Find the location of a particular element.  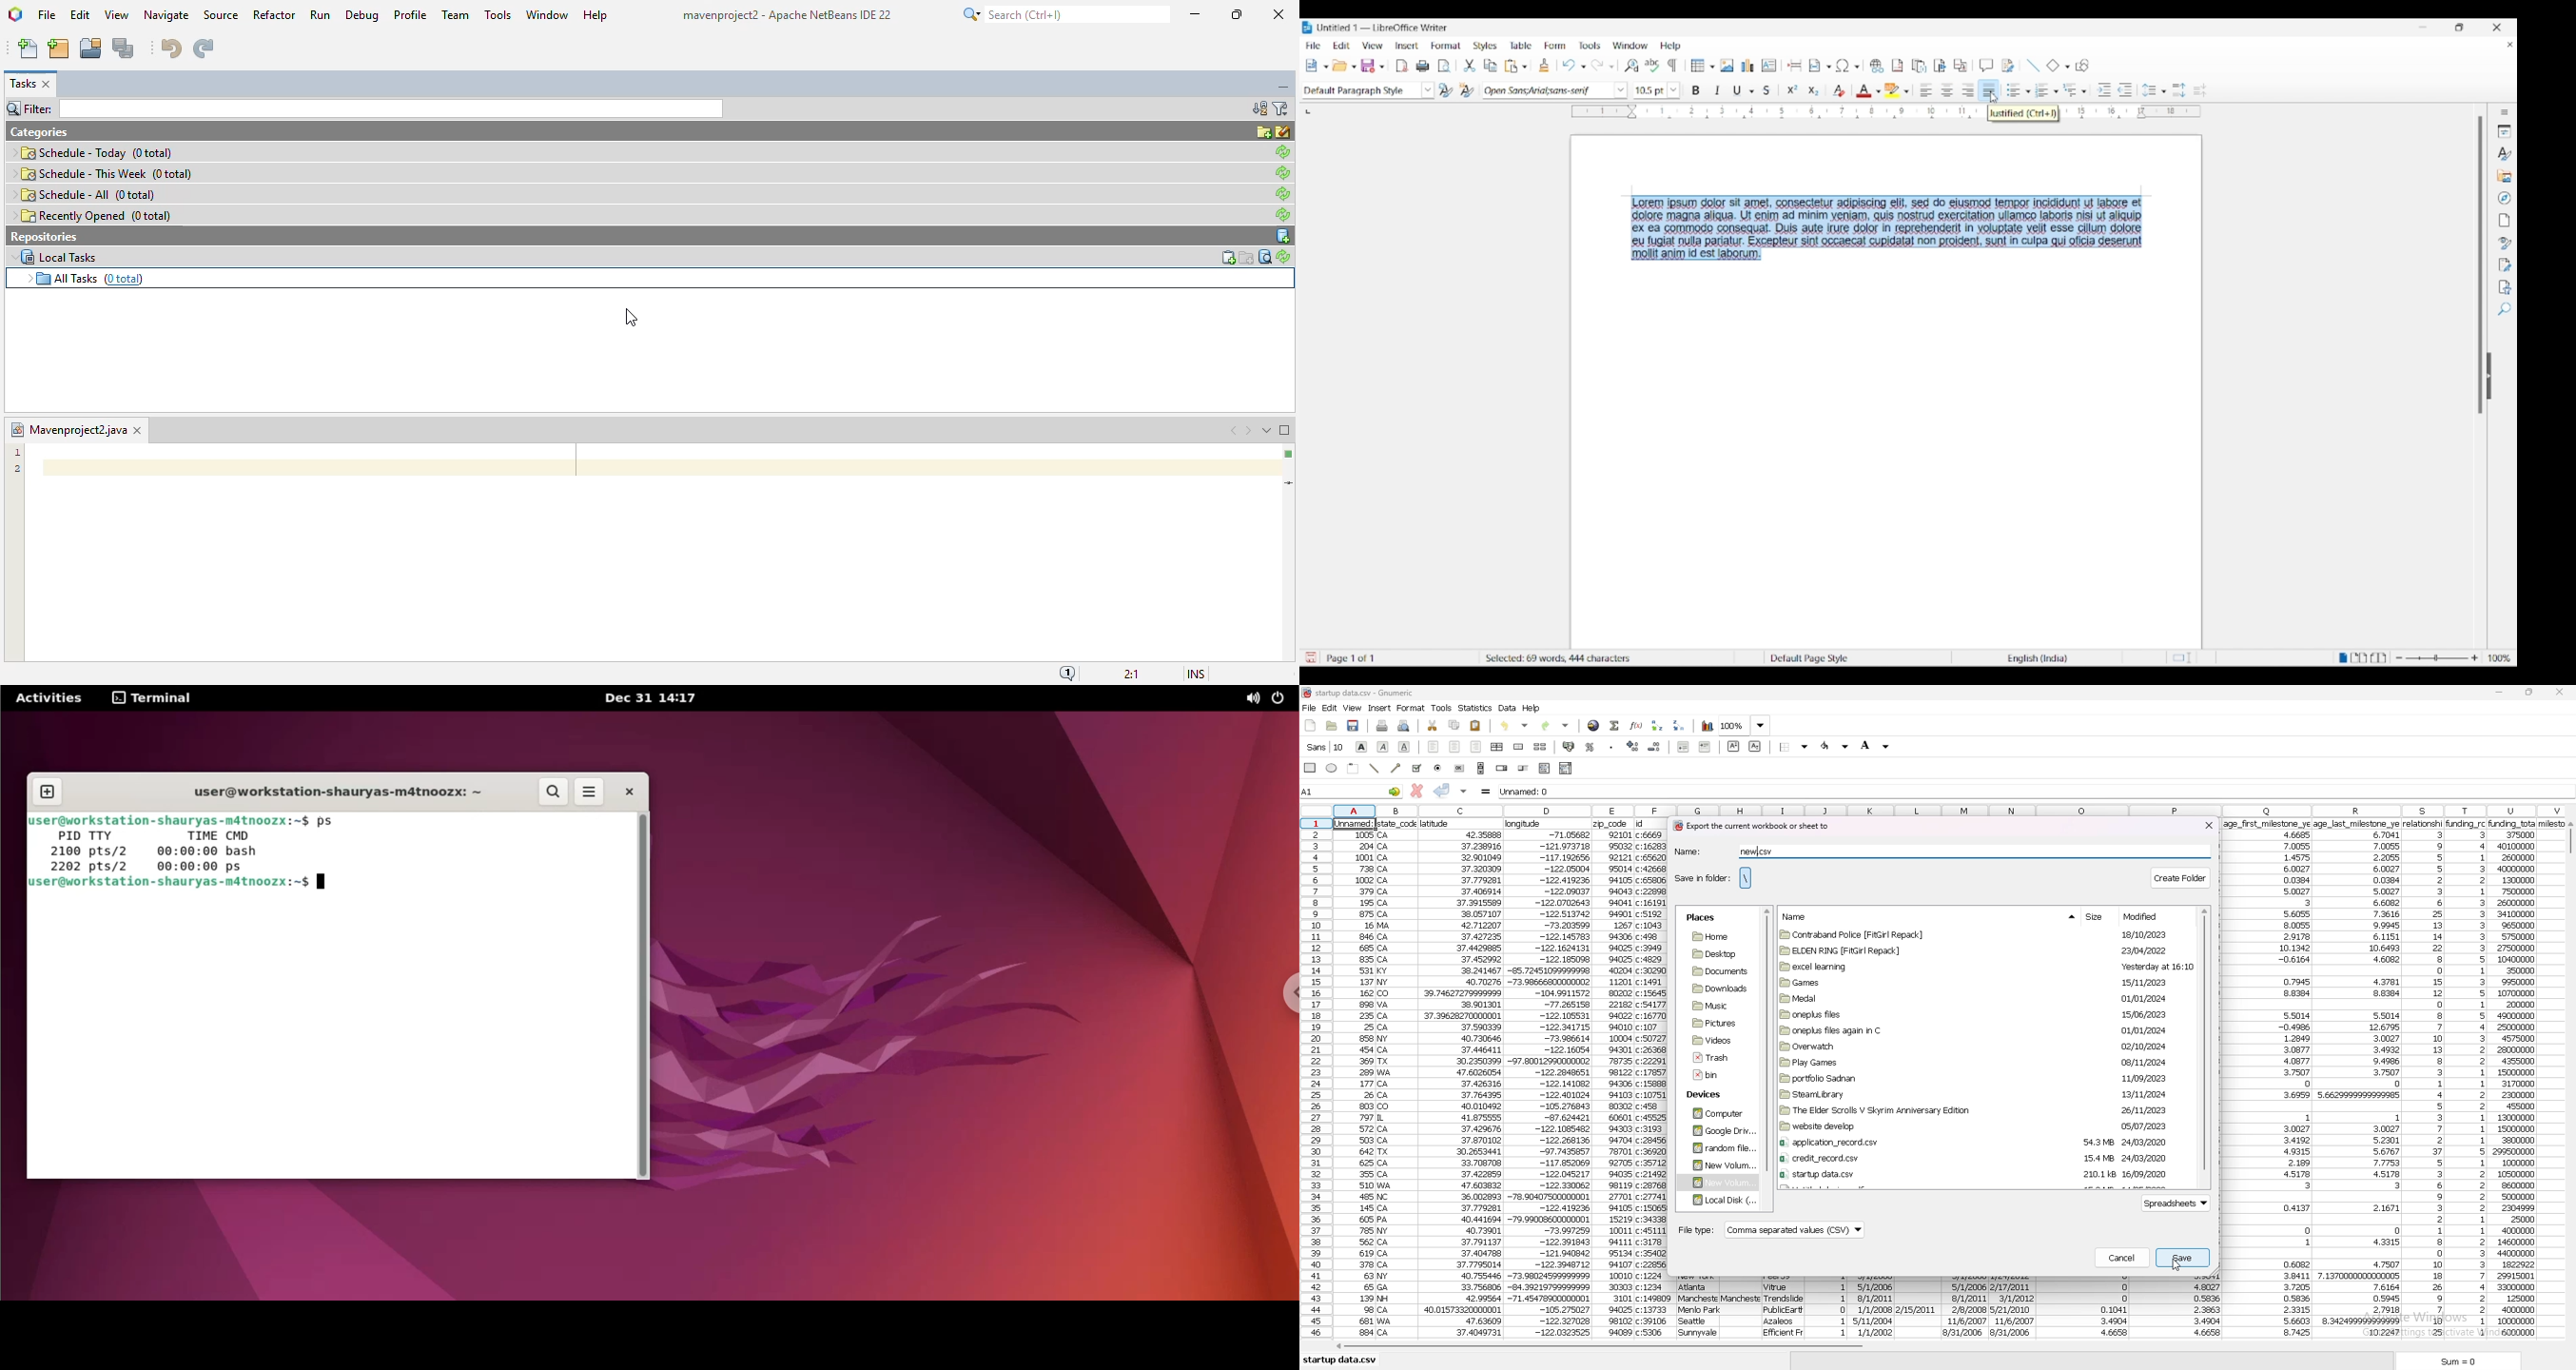

filter: is located at coordinates (363, 108).